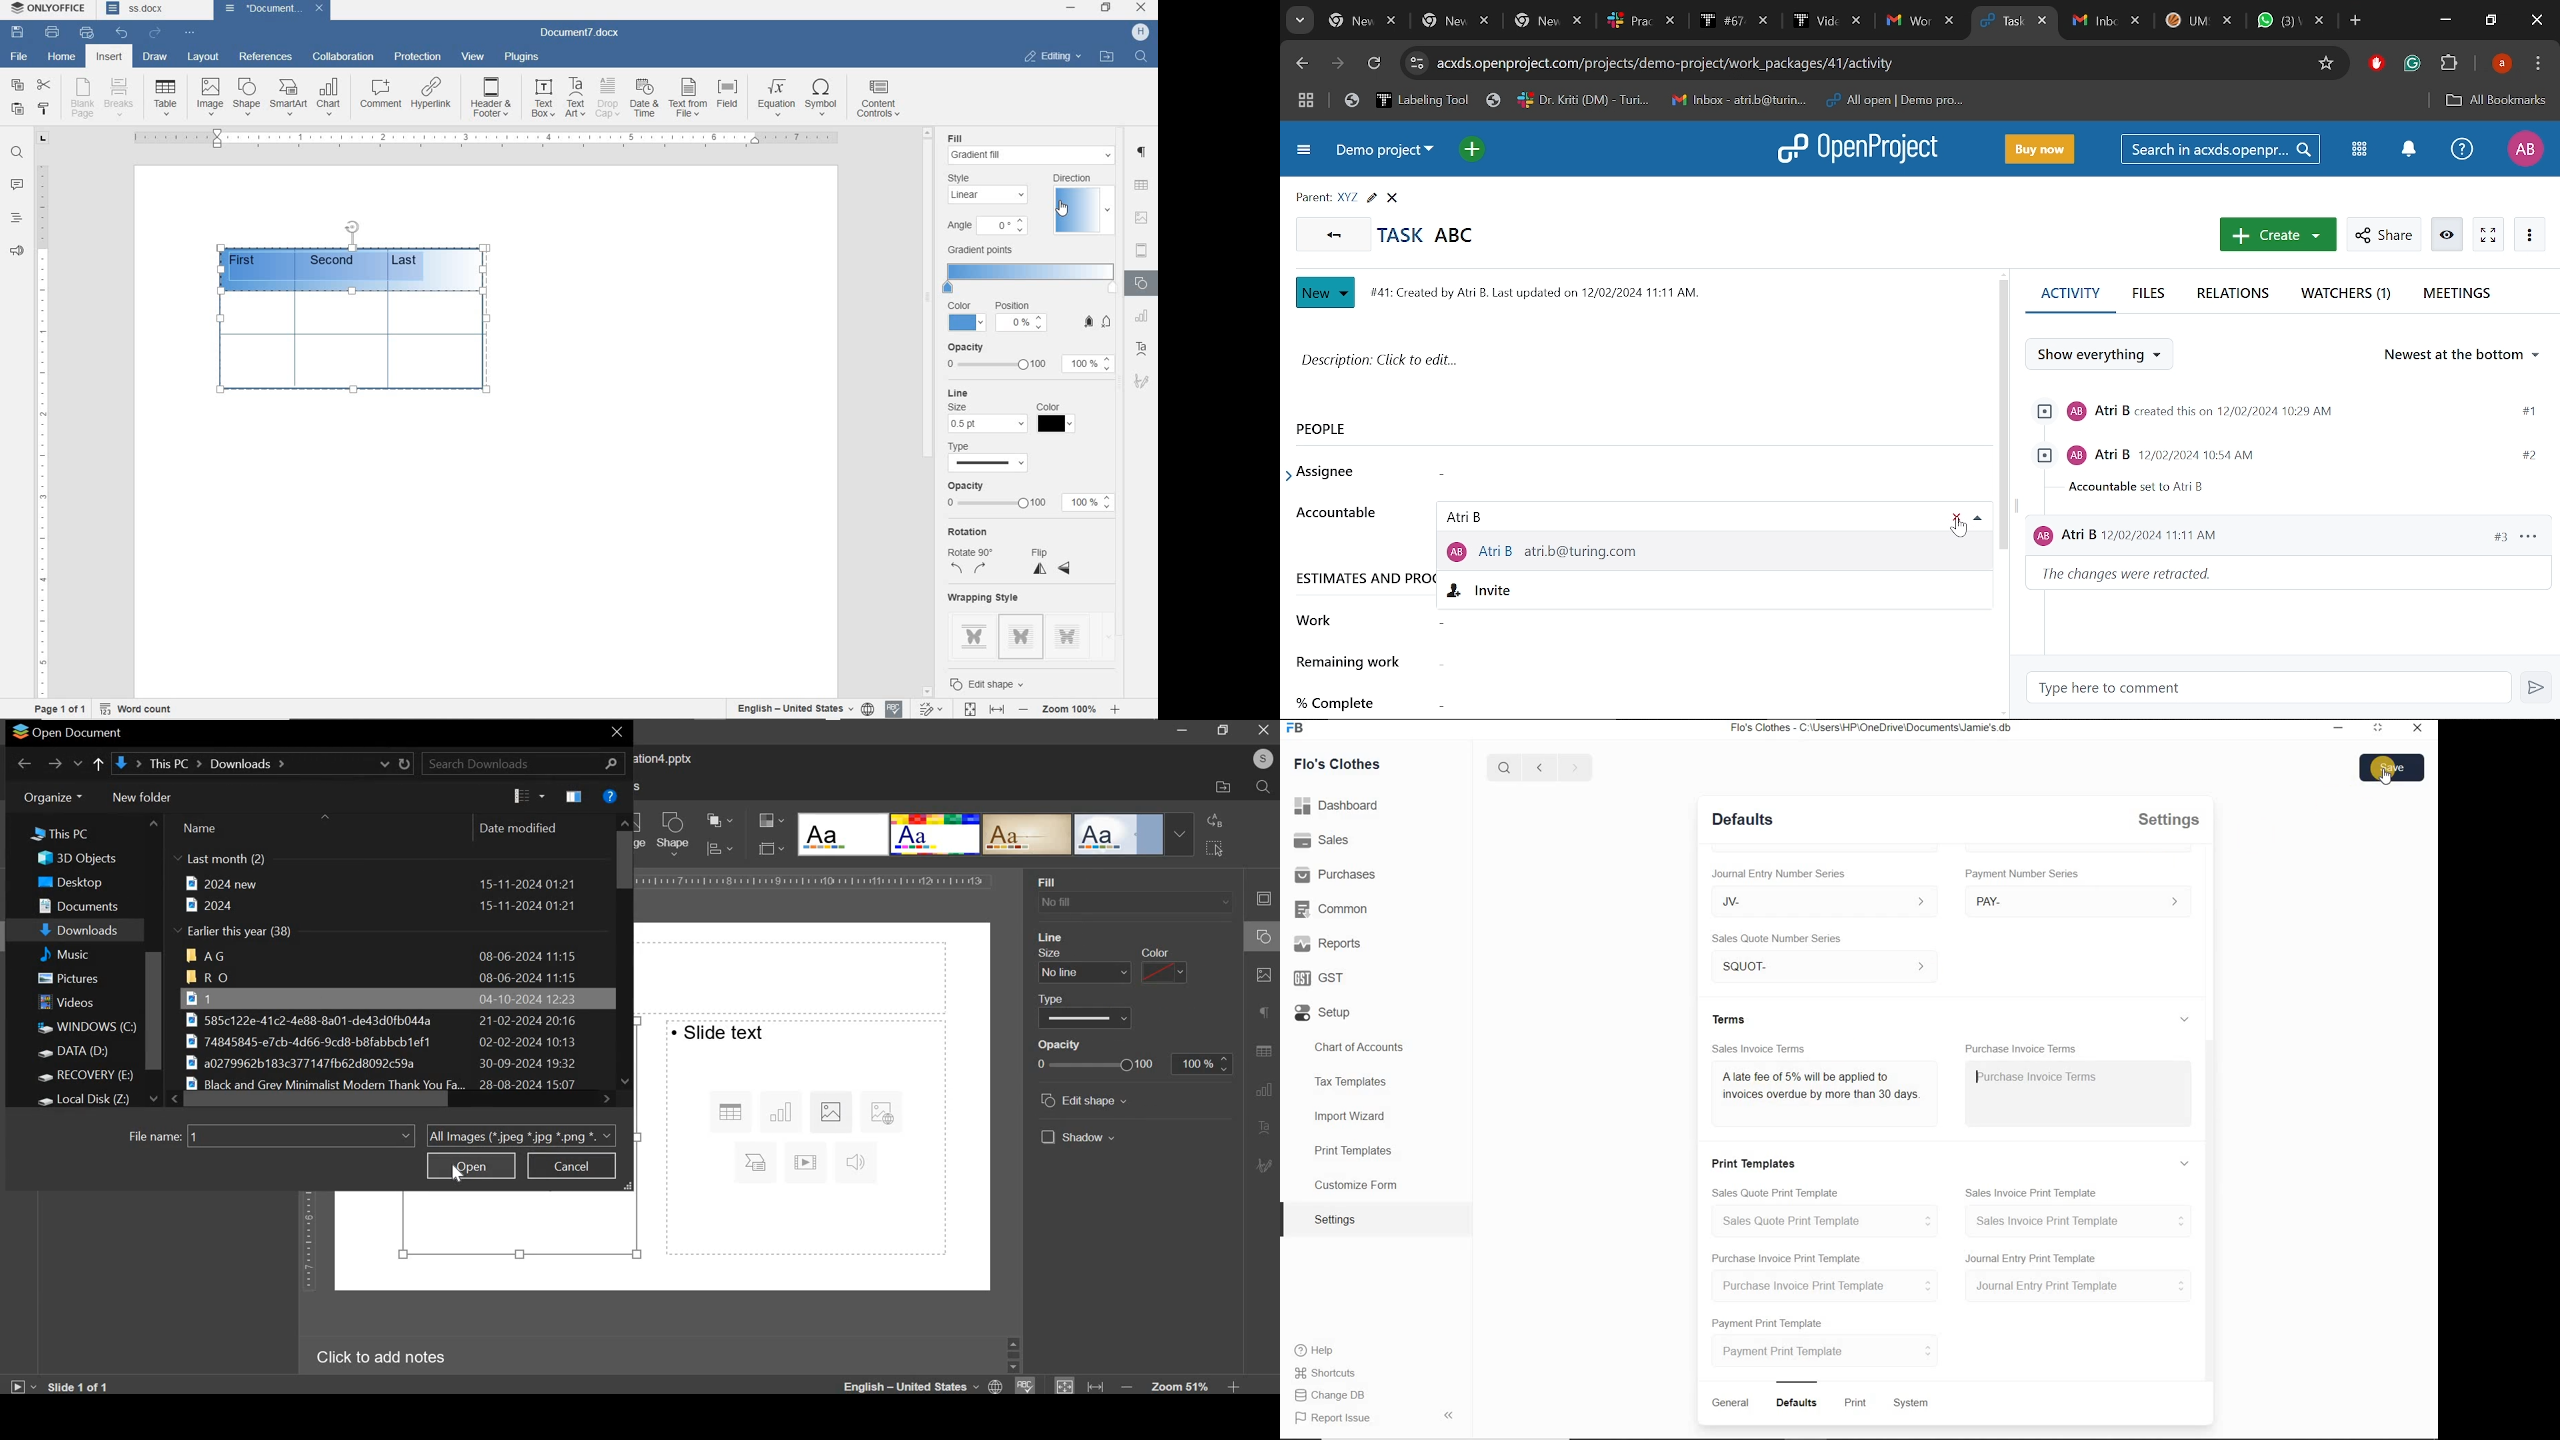 The image size is (2576, 1456). What do you see at coordinates (82, 859) in the screenshot?
I see `3d objects` at bounding box center [82, 859].